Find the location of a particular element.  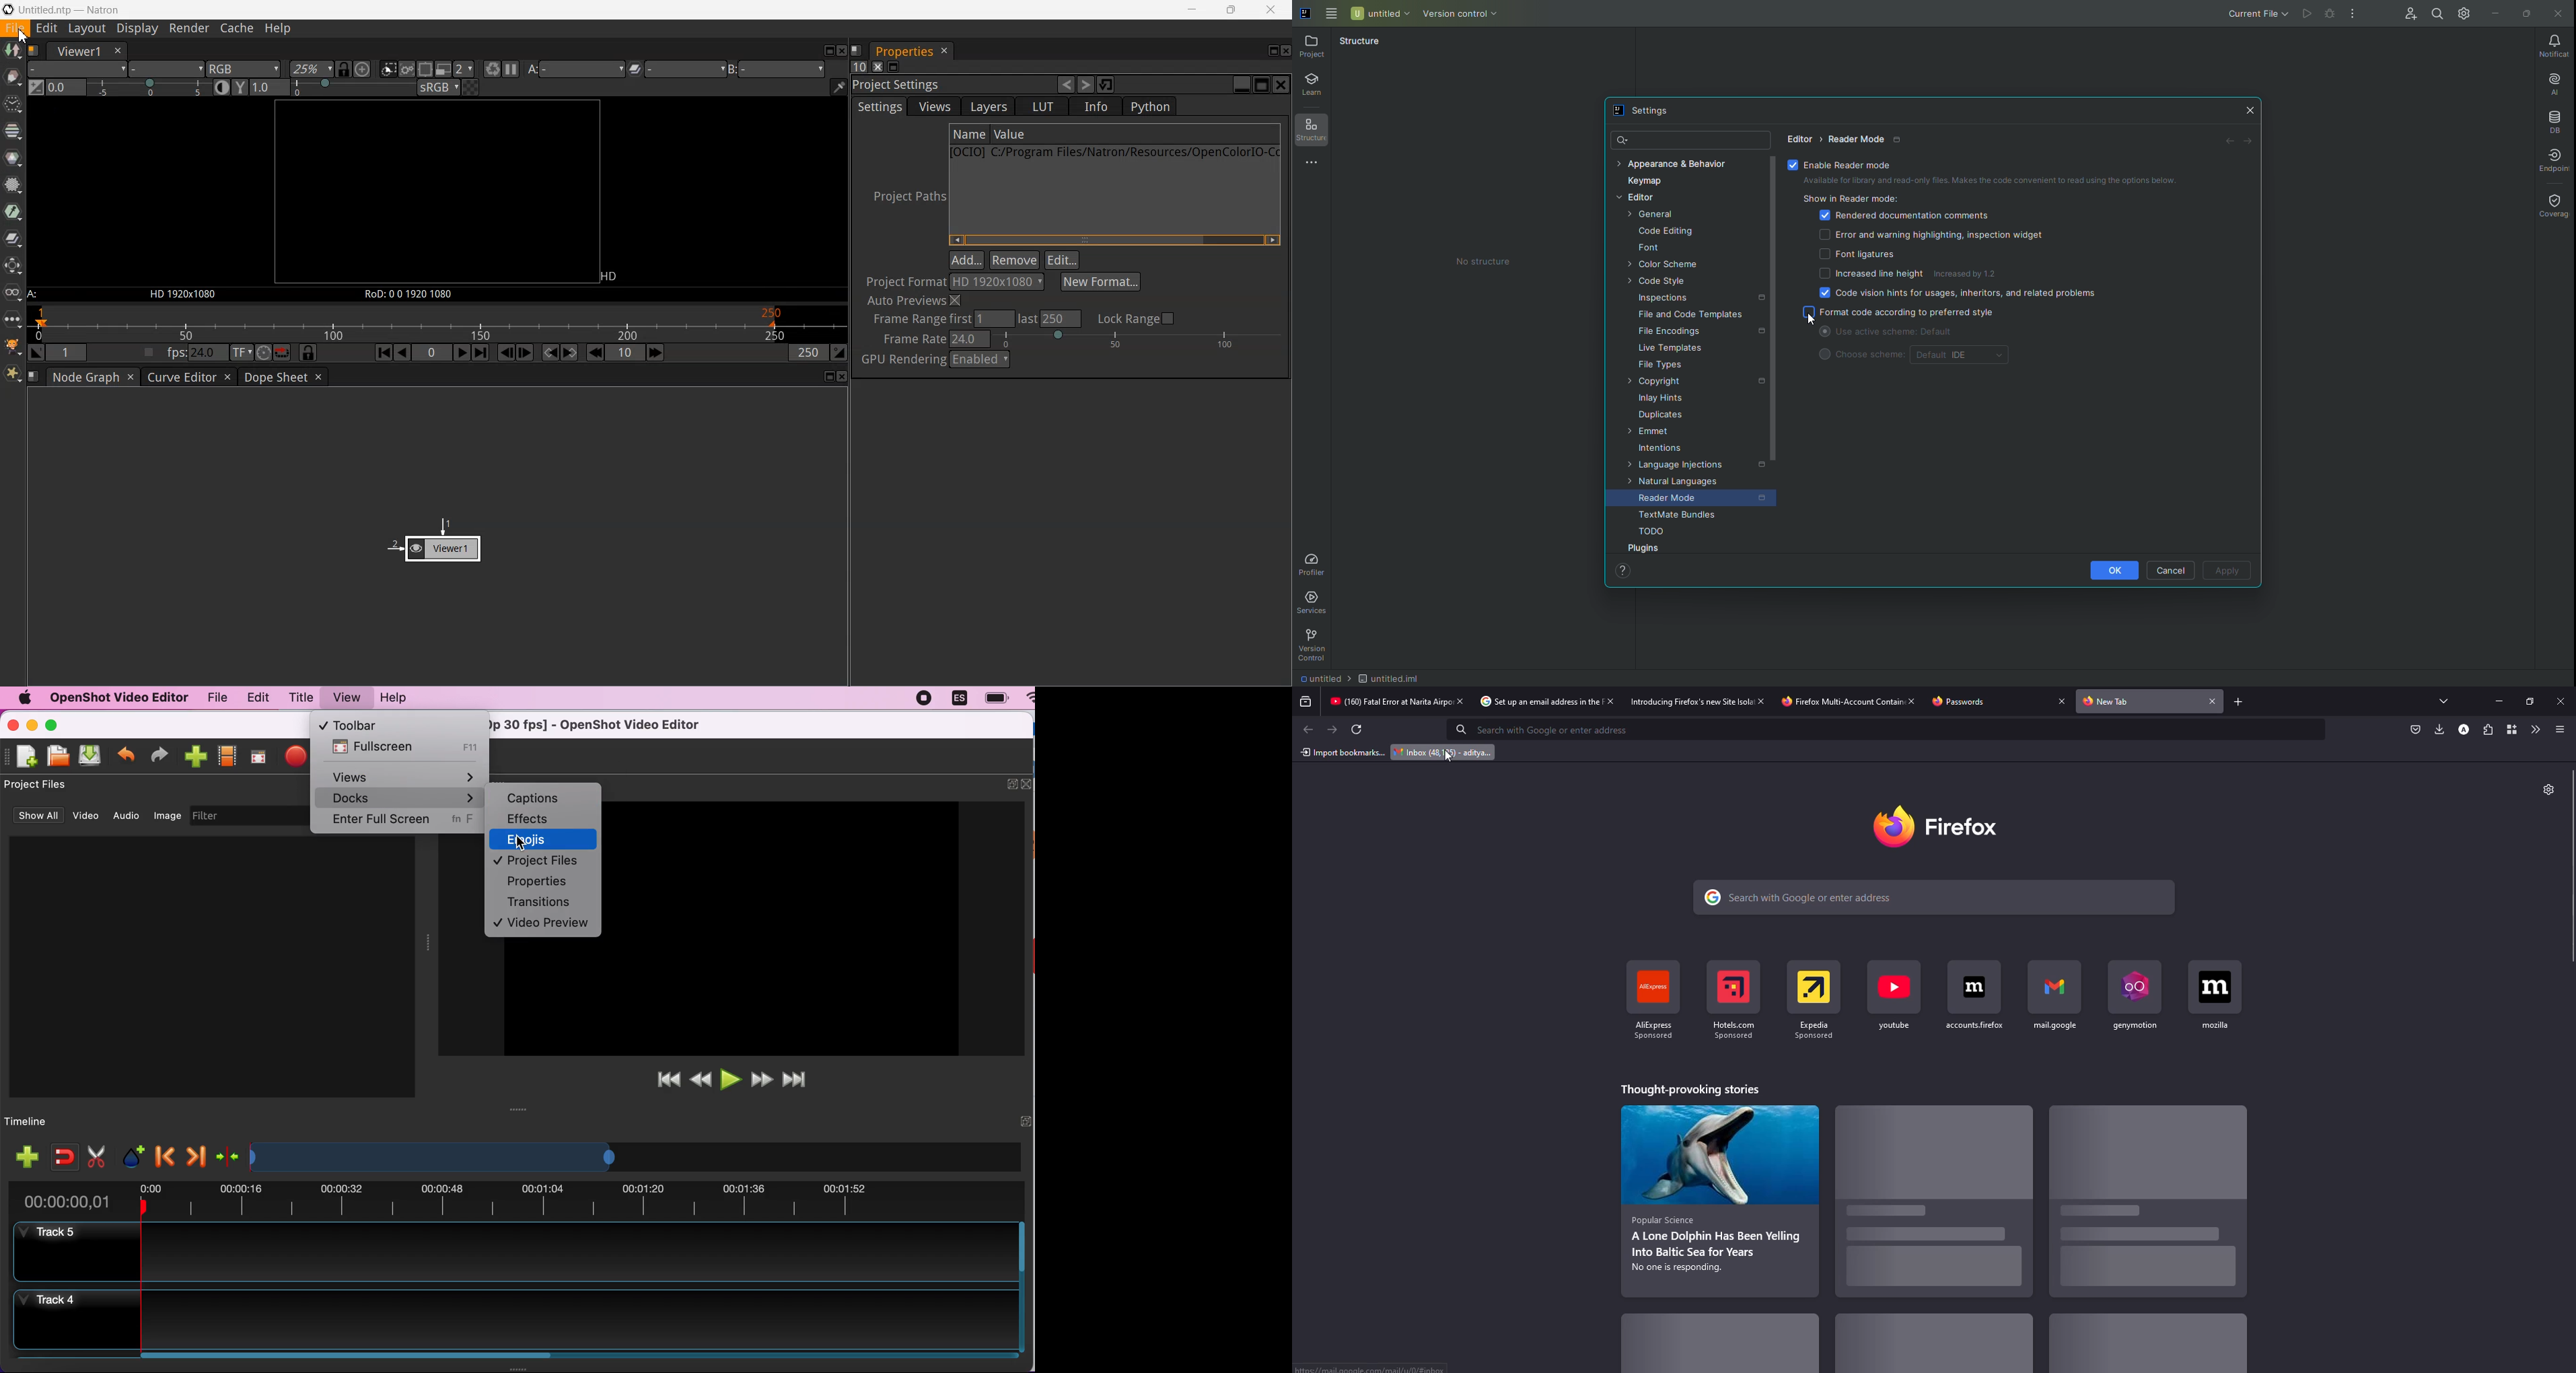

track 4 is located at coordinates (514, 1320).